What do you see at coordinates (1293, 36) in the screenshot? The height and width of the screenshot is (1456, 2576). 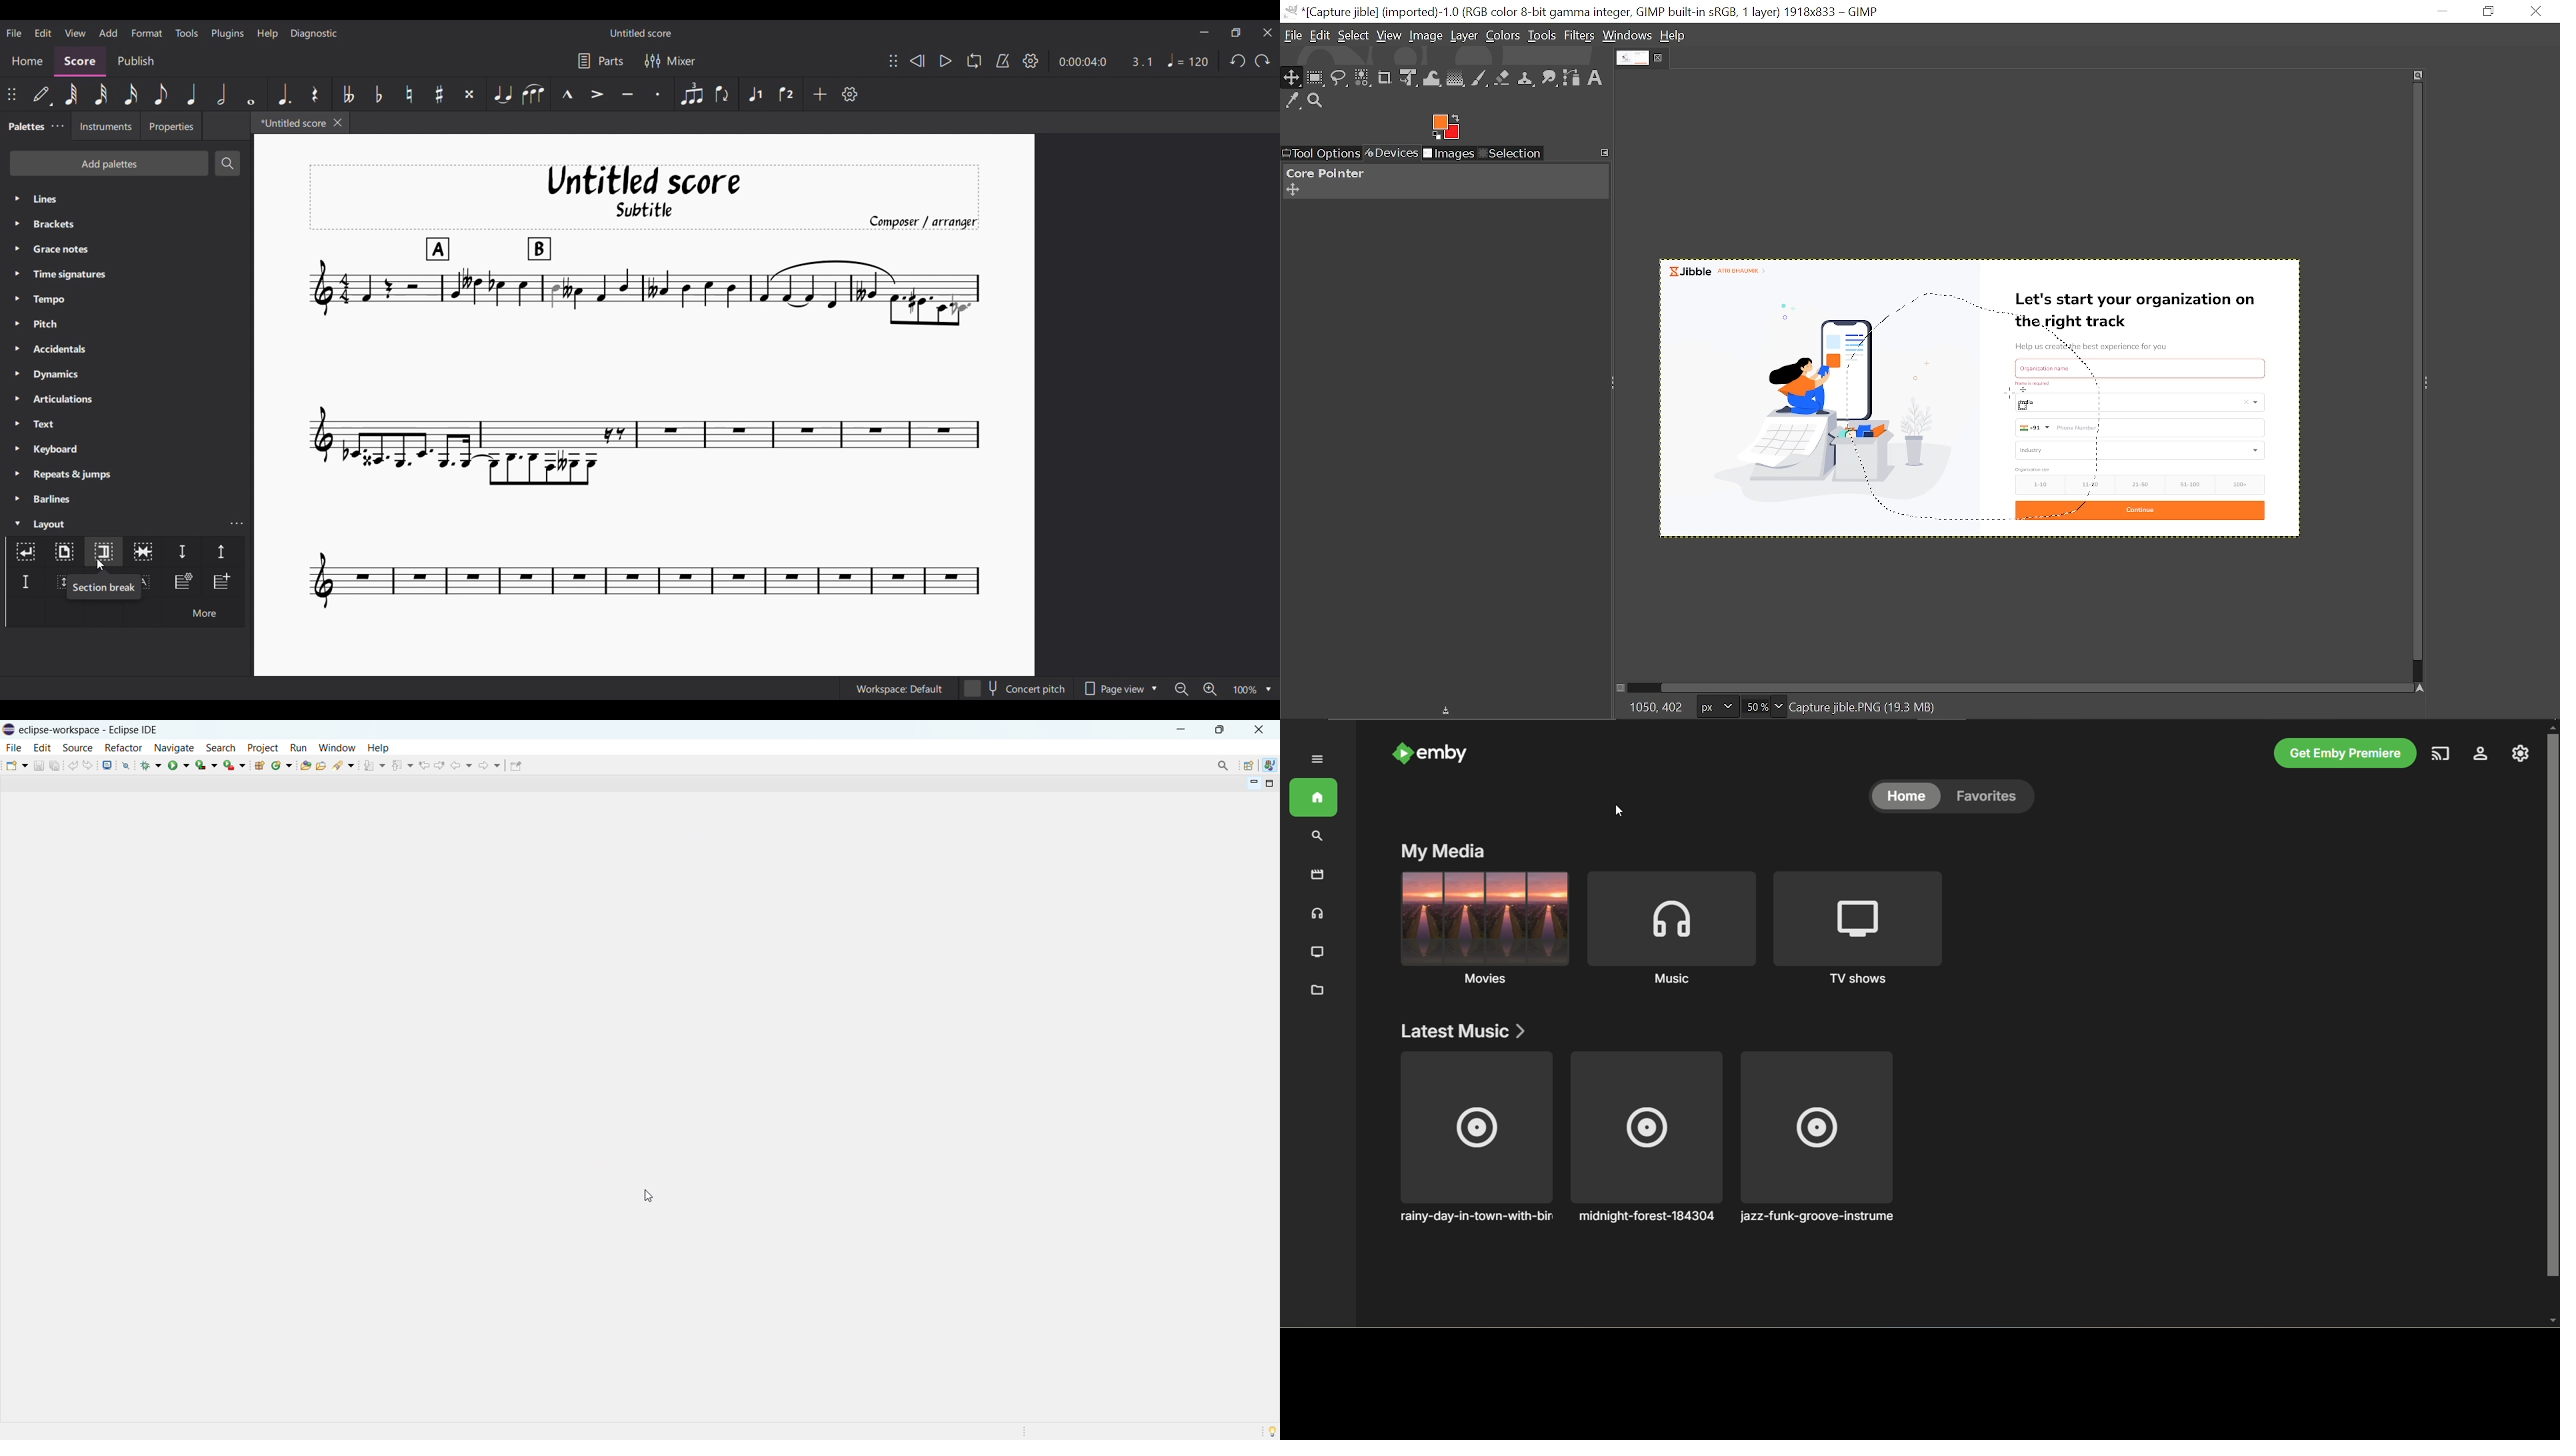 I see `File` at bounding box center [1293, 36].